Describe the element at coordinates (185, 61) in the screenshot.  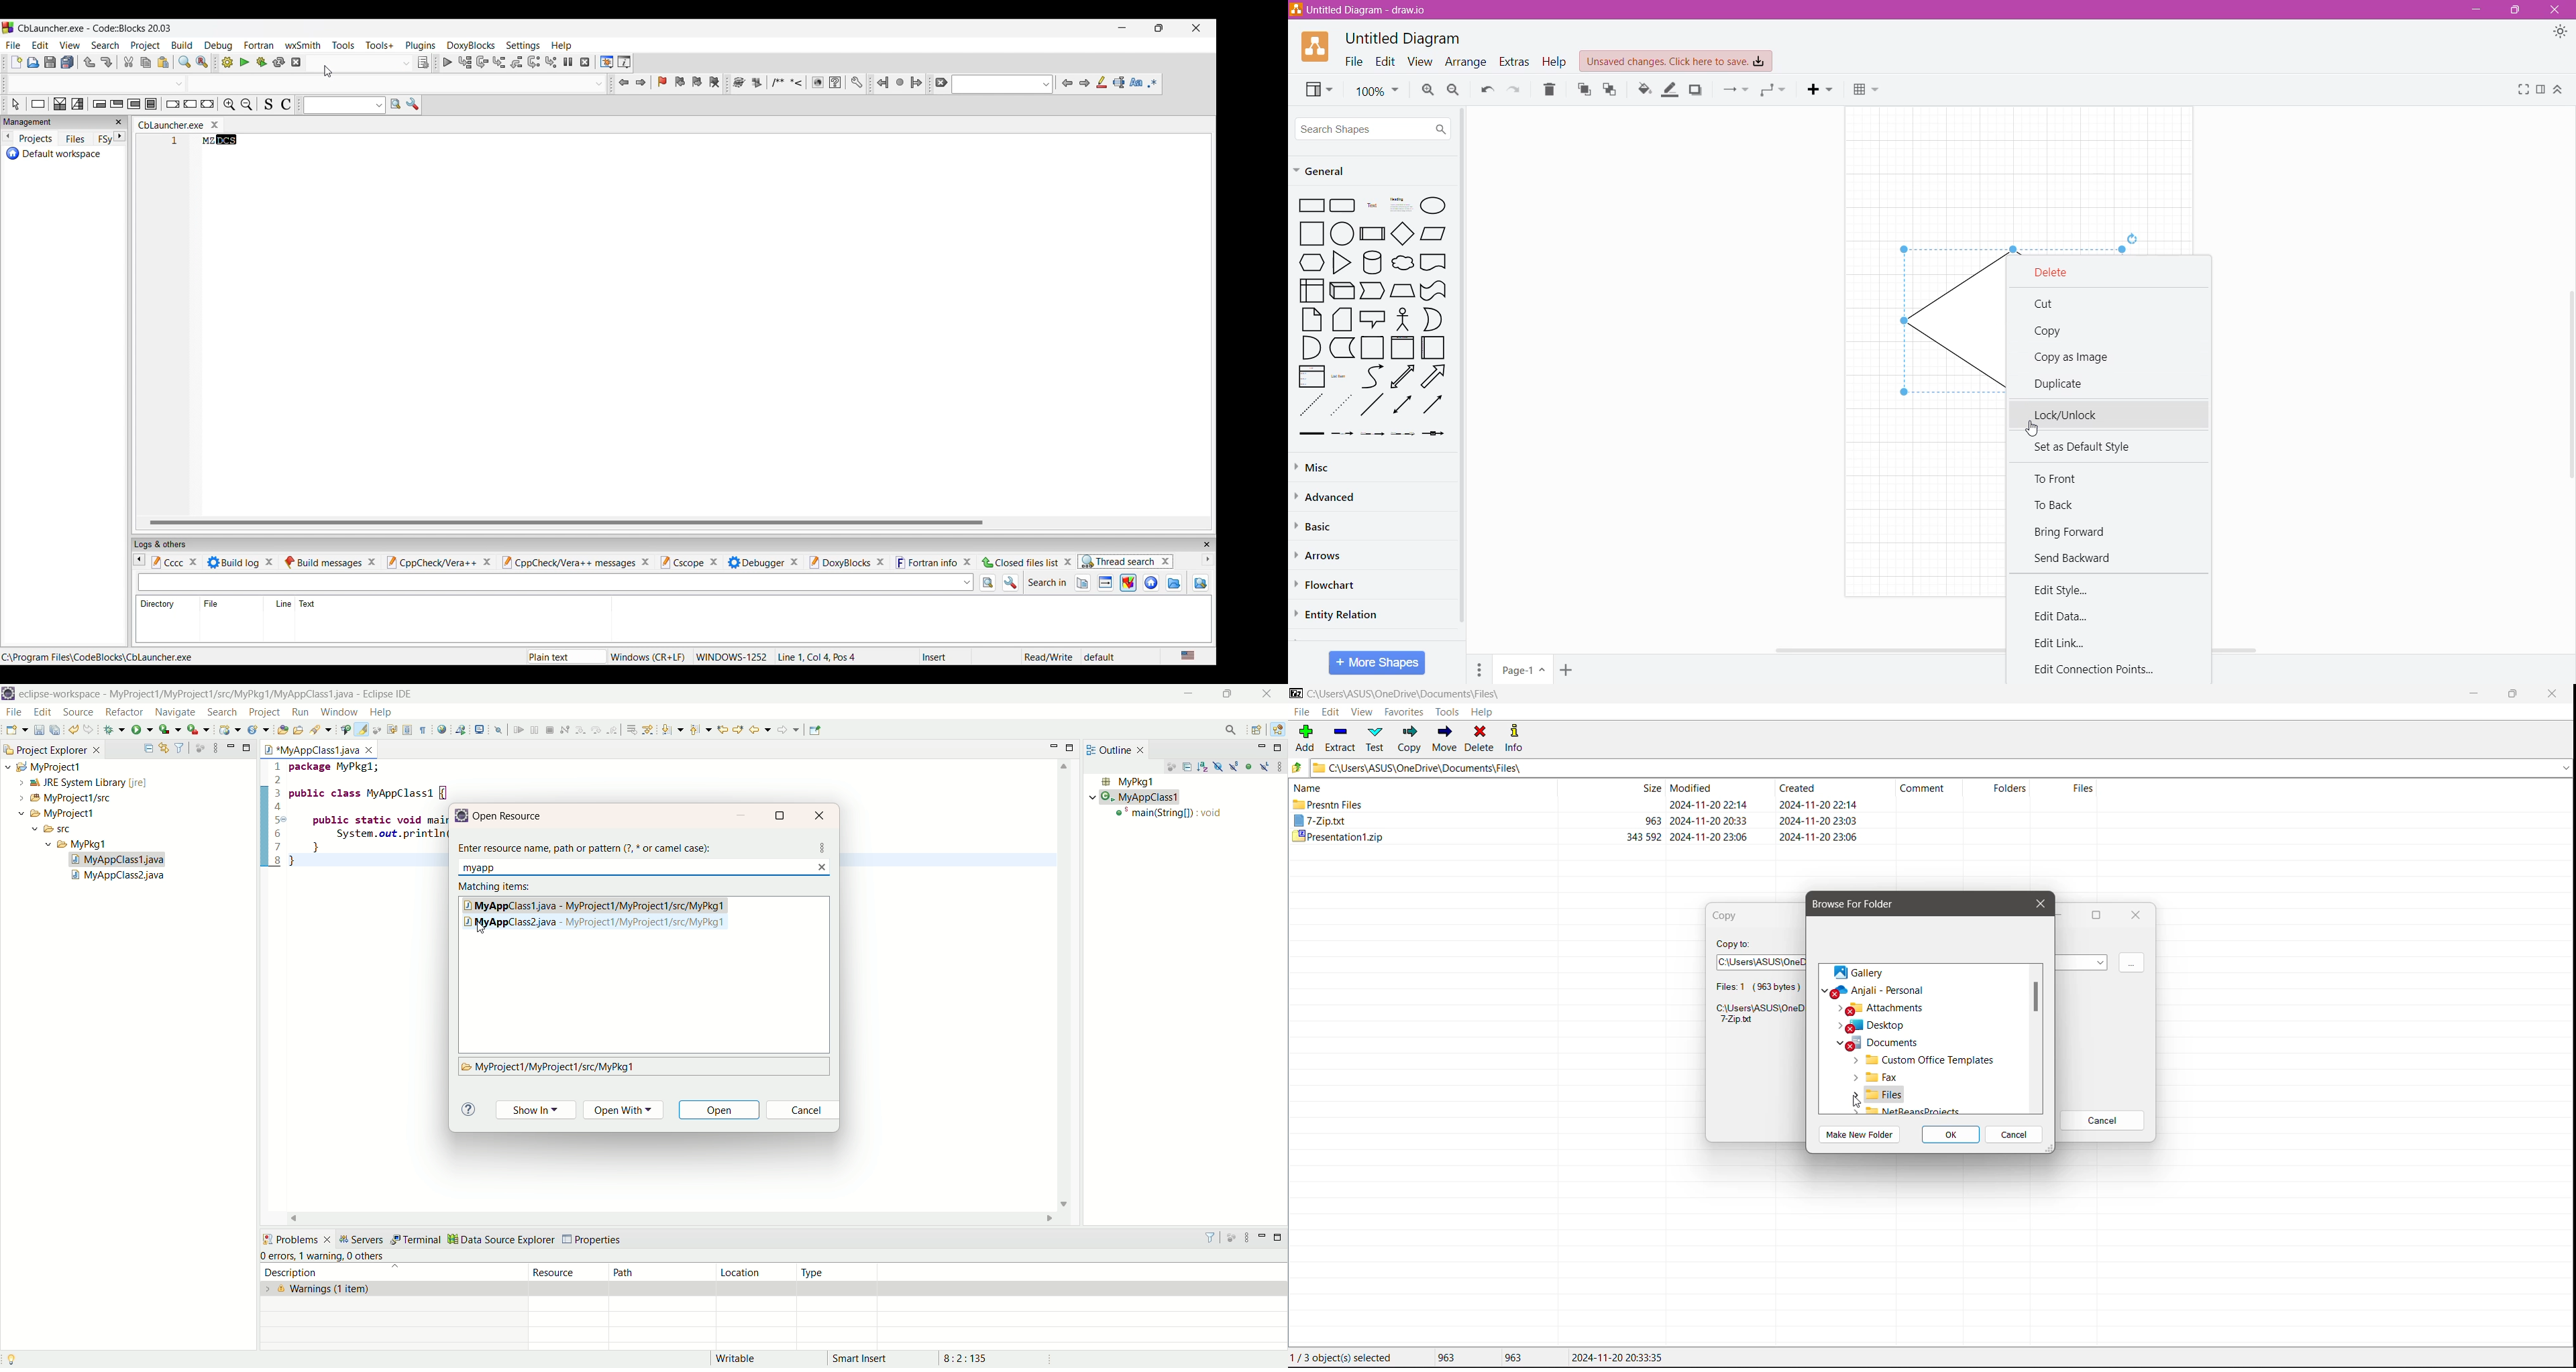
I see `Find` at that location.